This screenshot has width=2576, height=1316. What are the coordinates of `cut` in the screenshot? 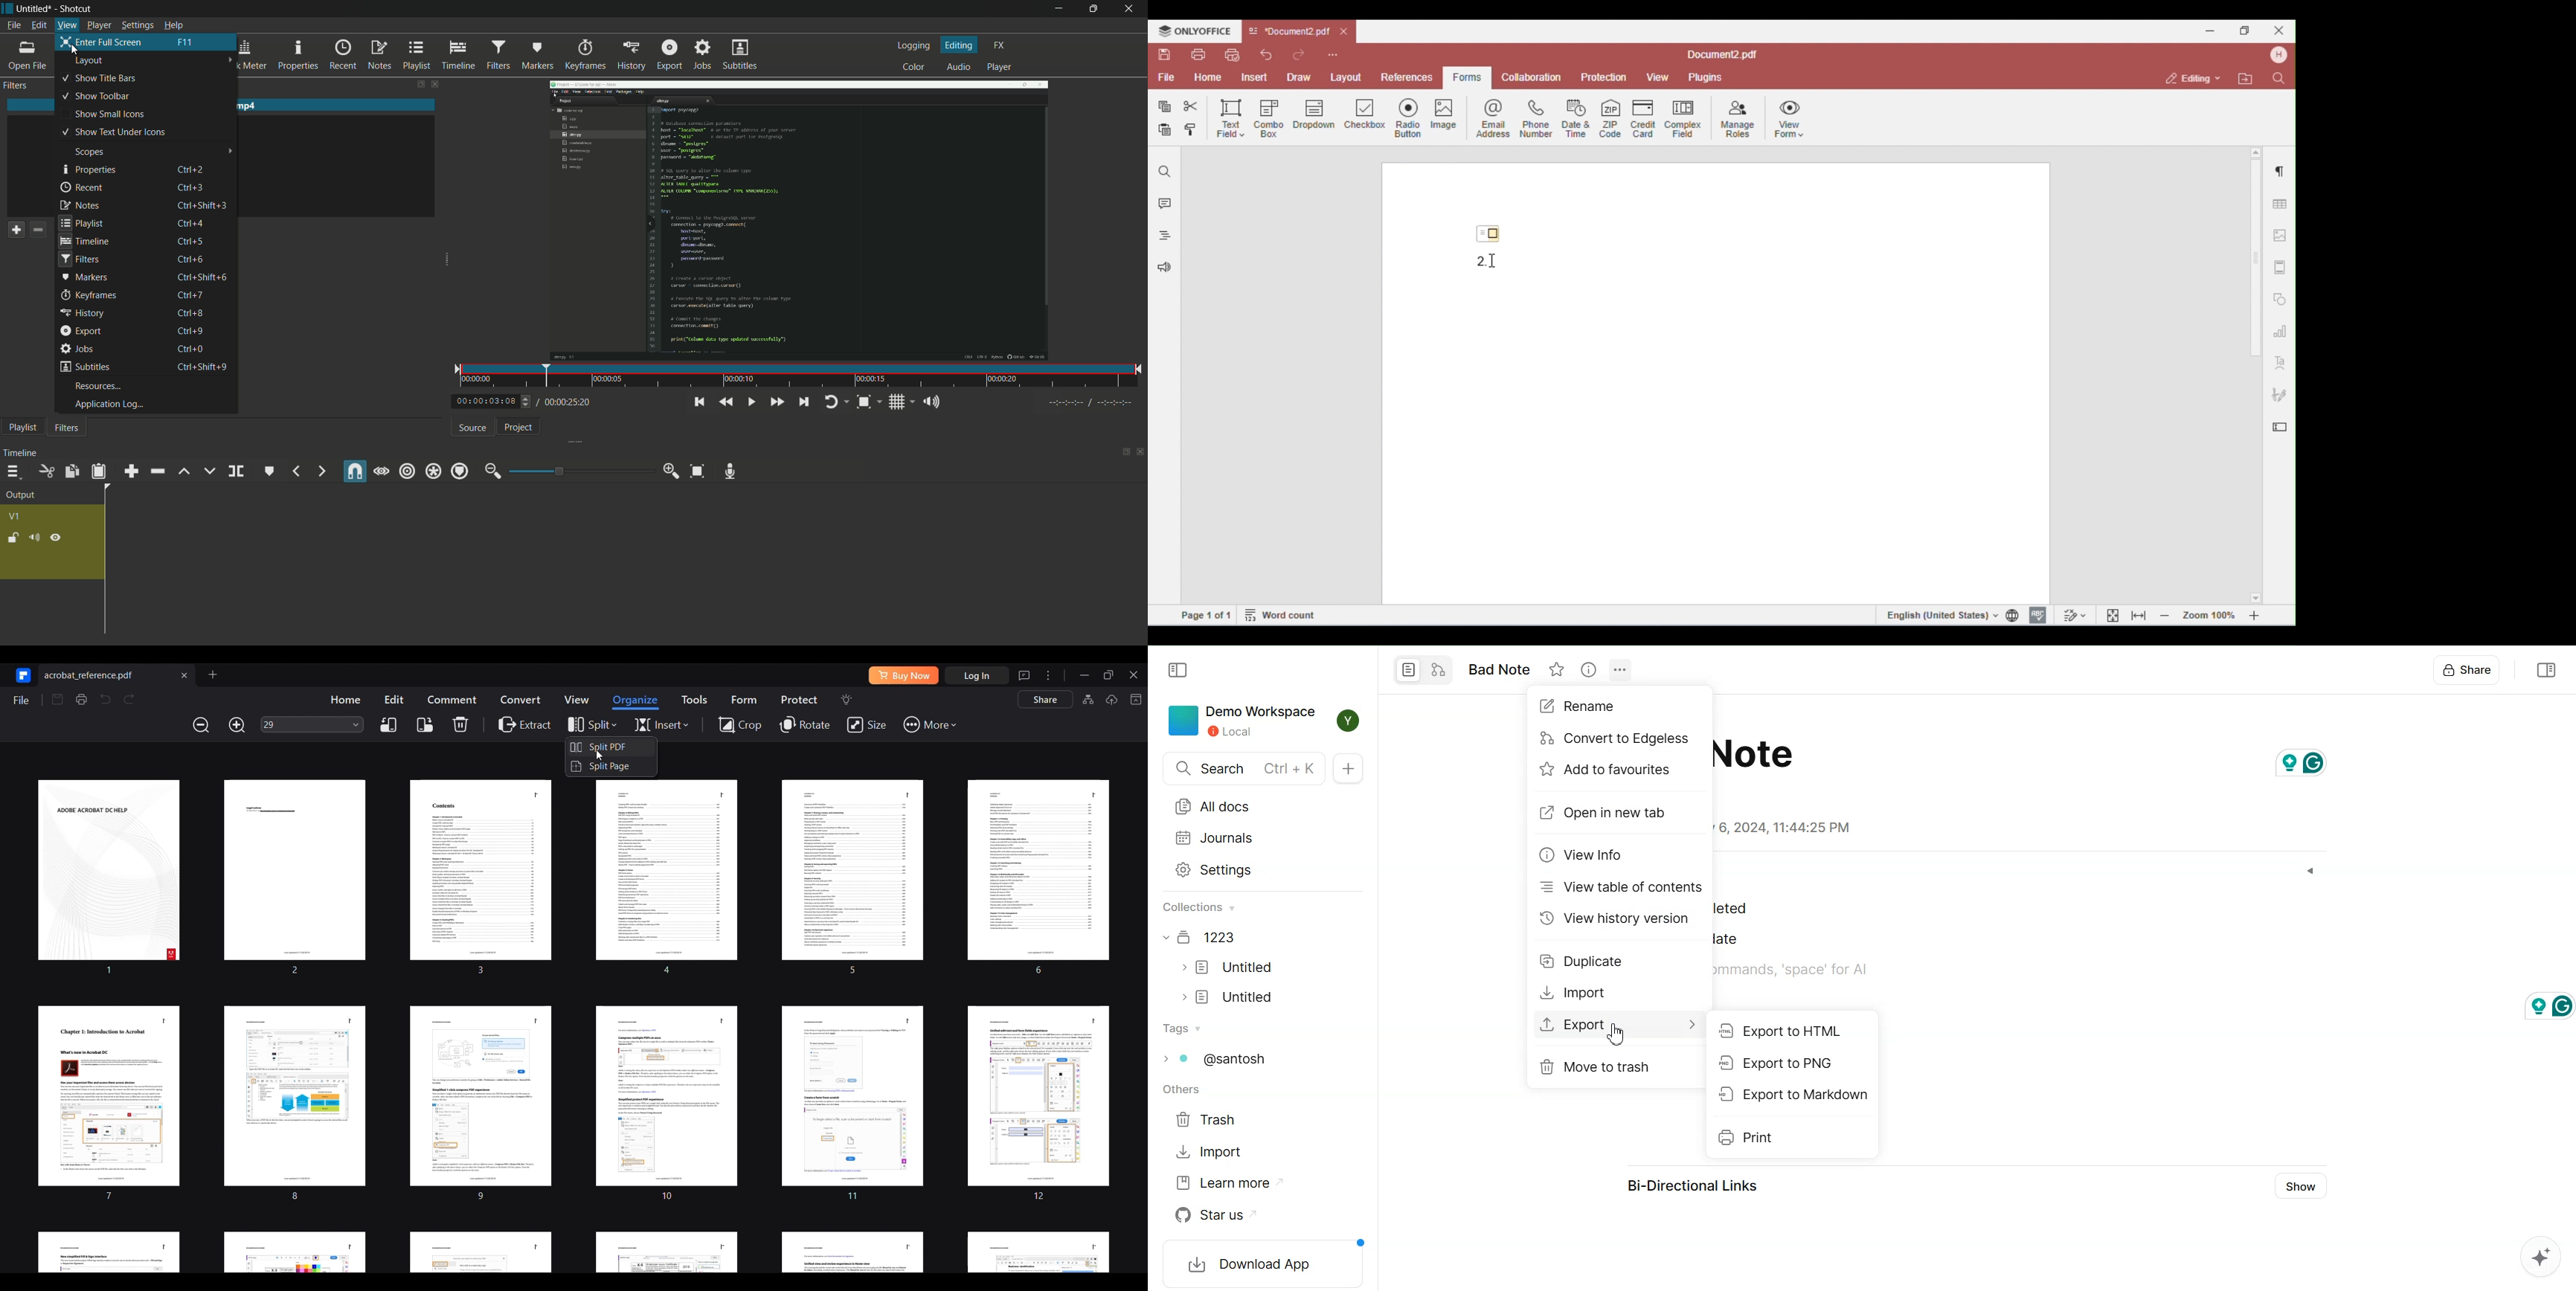 It's located at (47, 472).